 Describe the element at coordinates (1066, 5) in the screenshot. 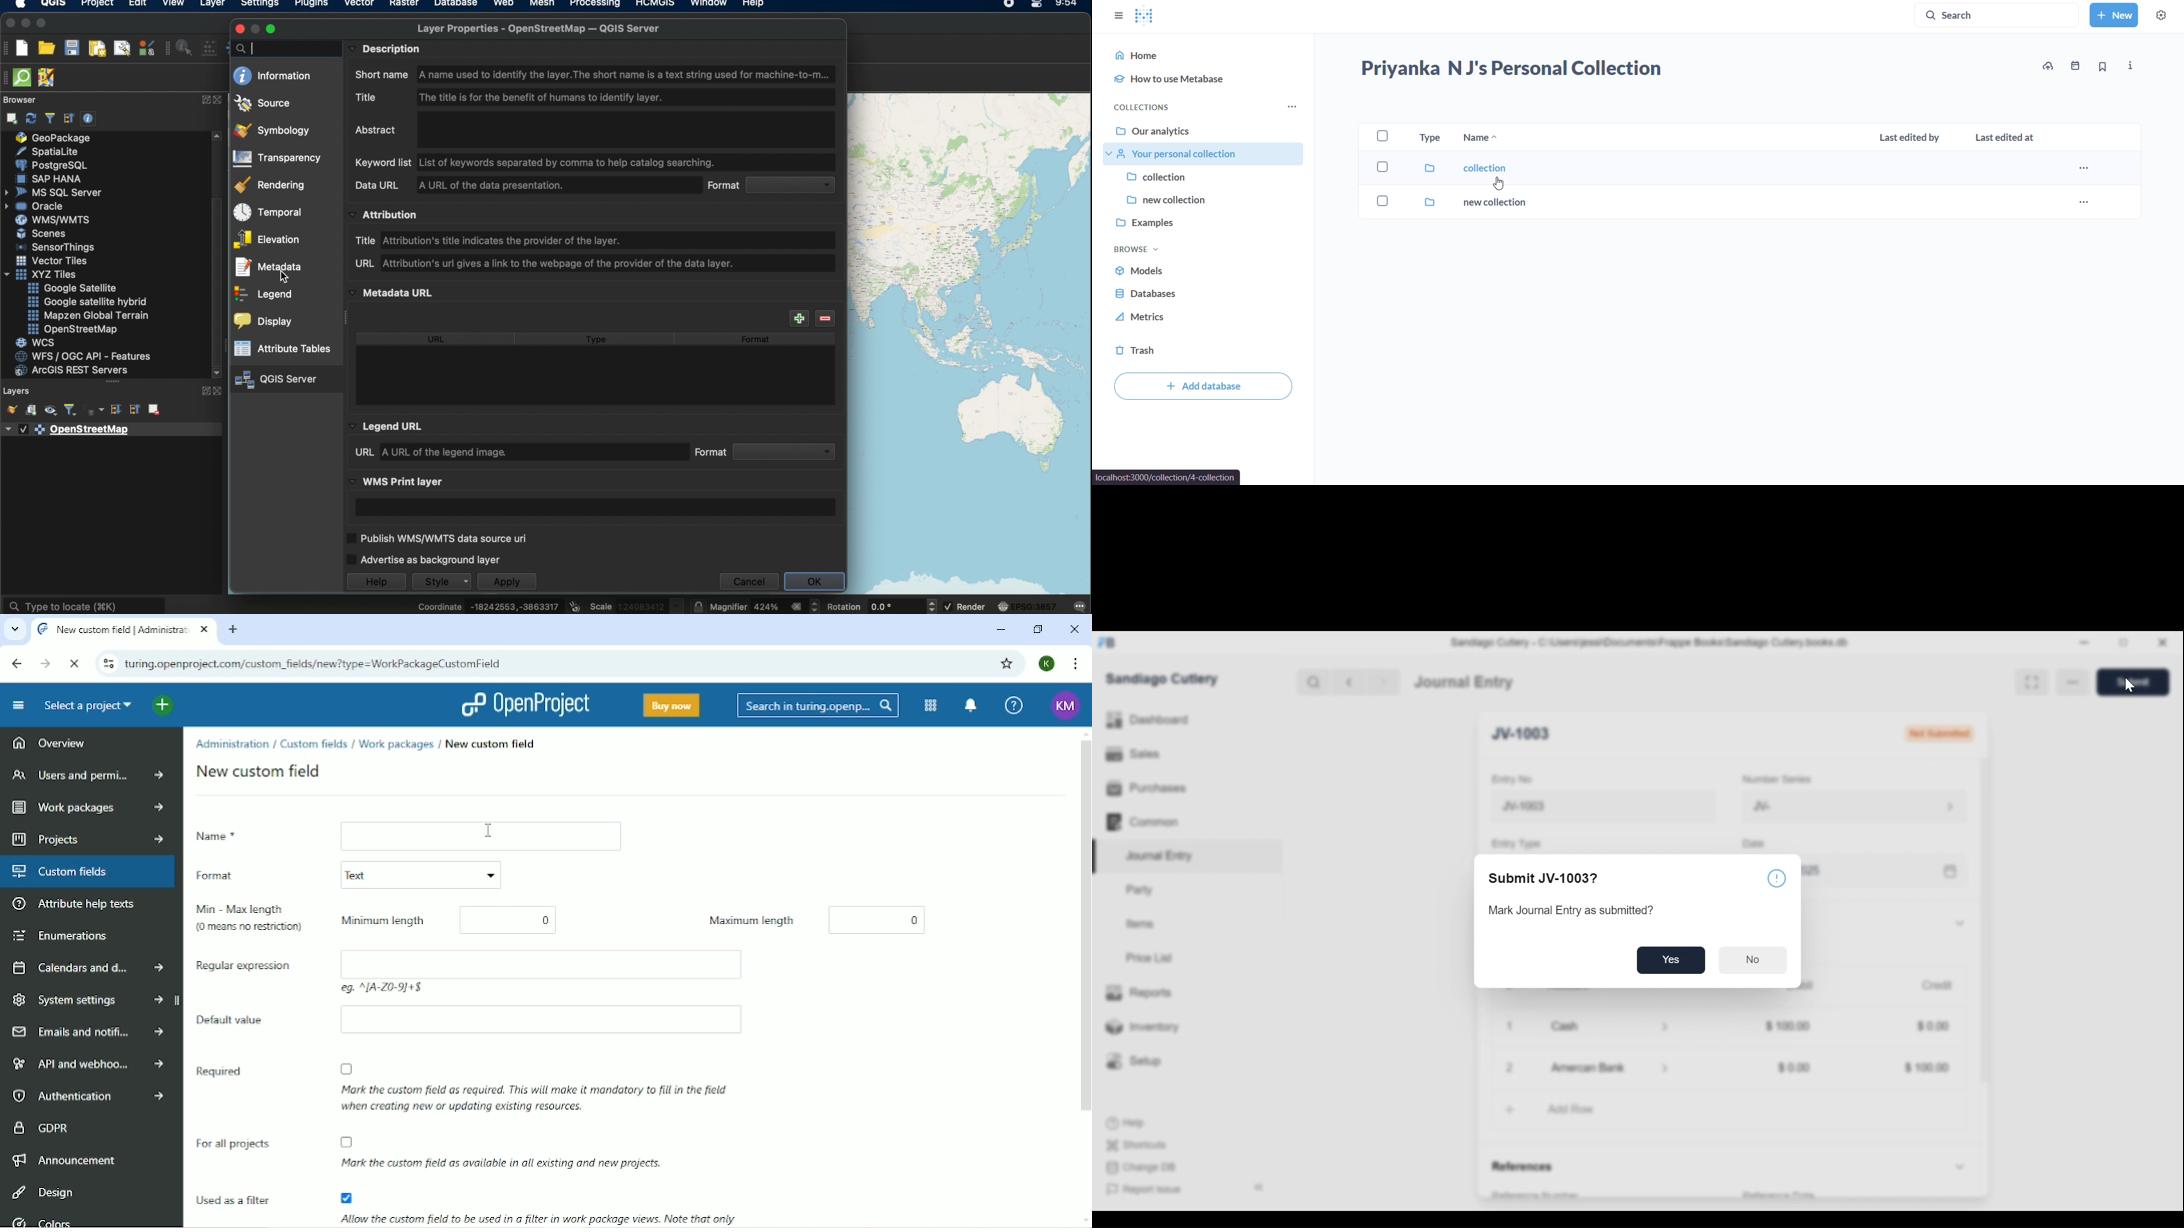

I see `time` at that location.